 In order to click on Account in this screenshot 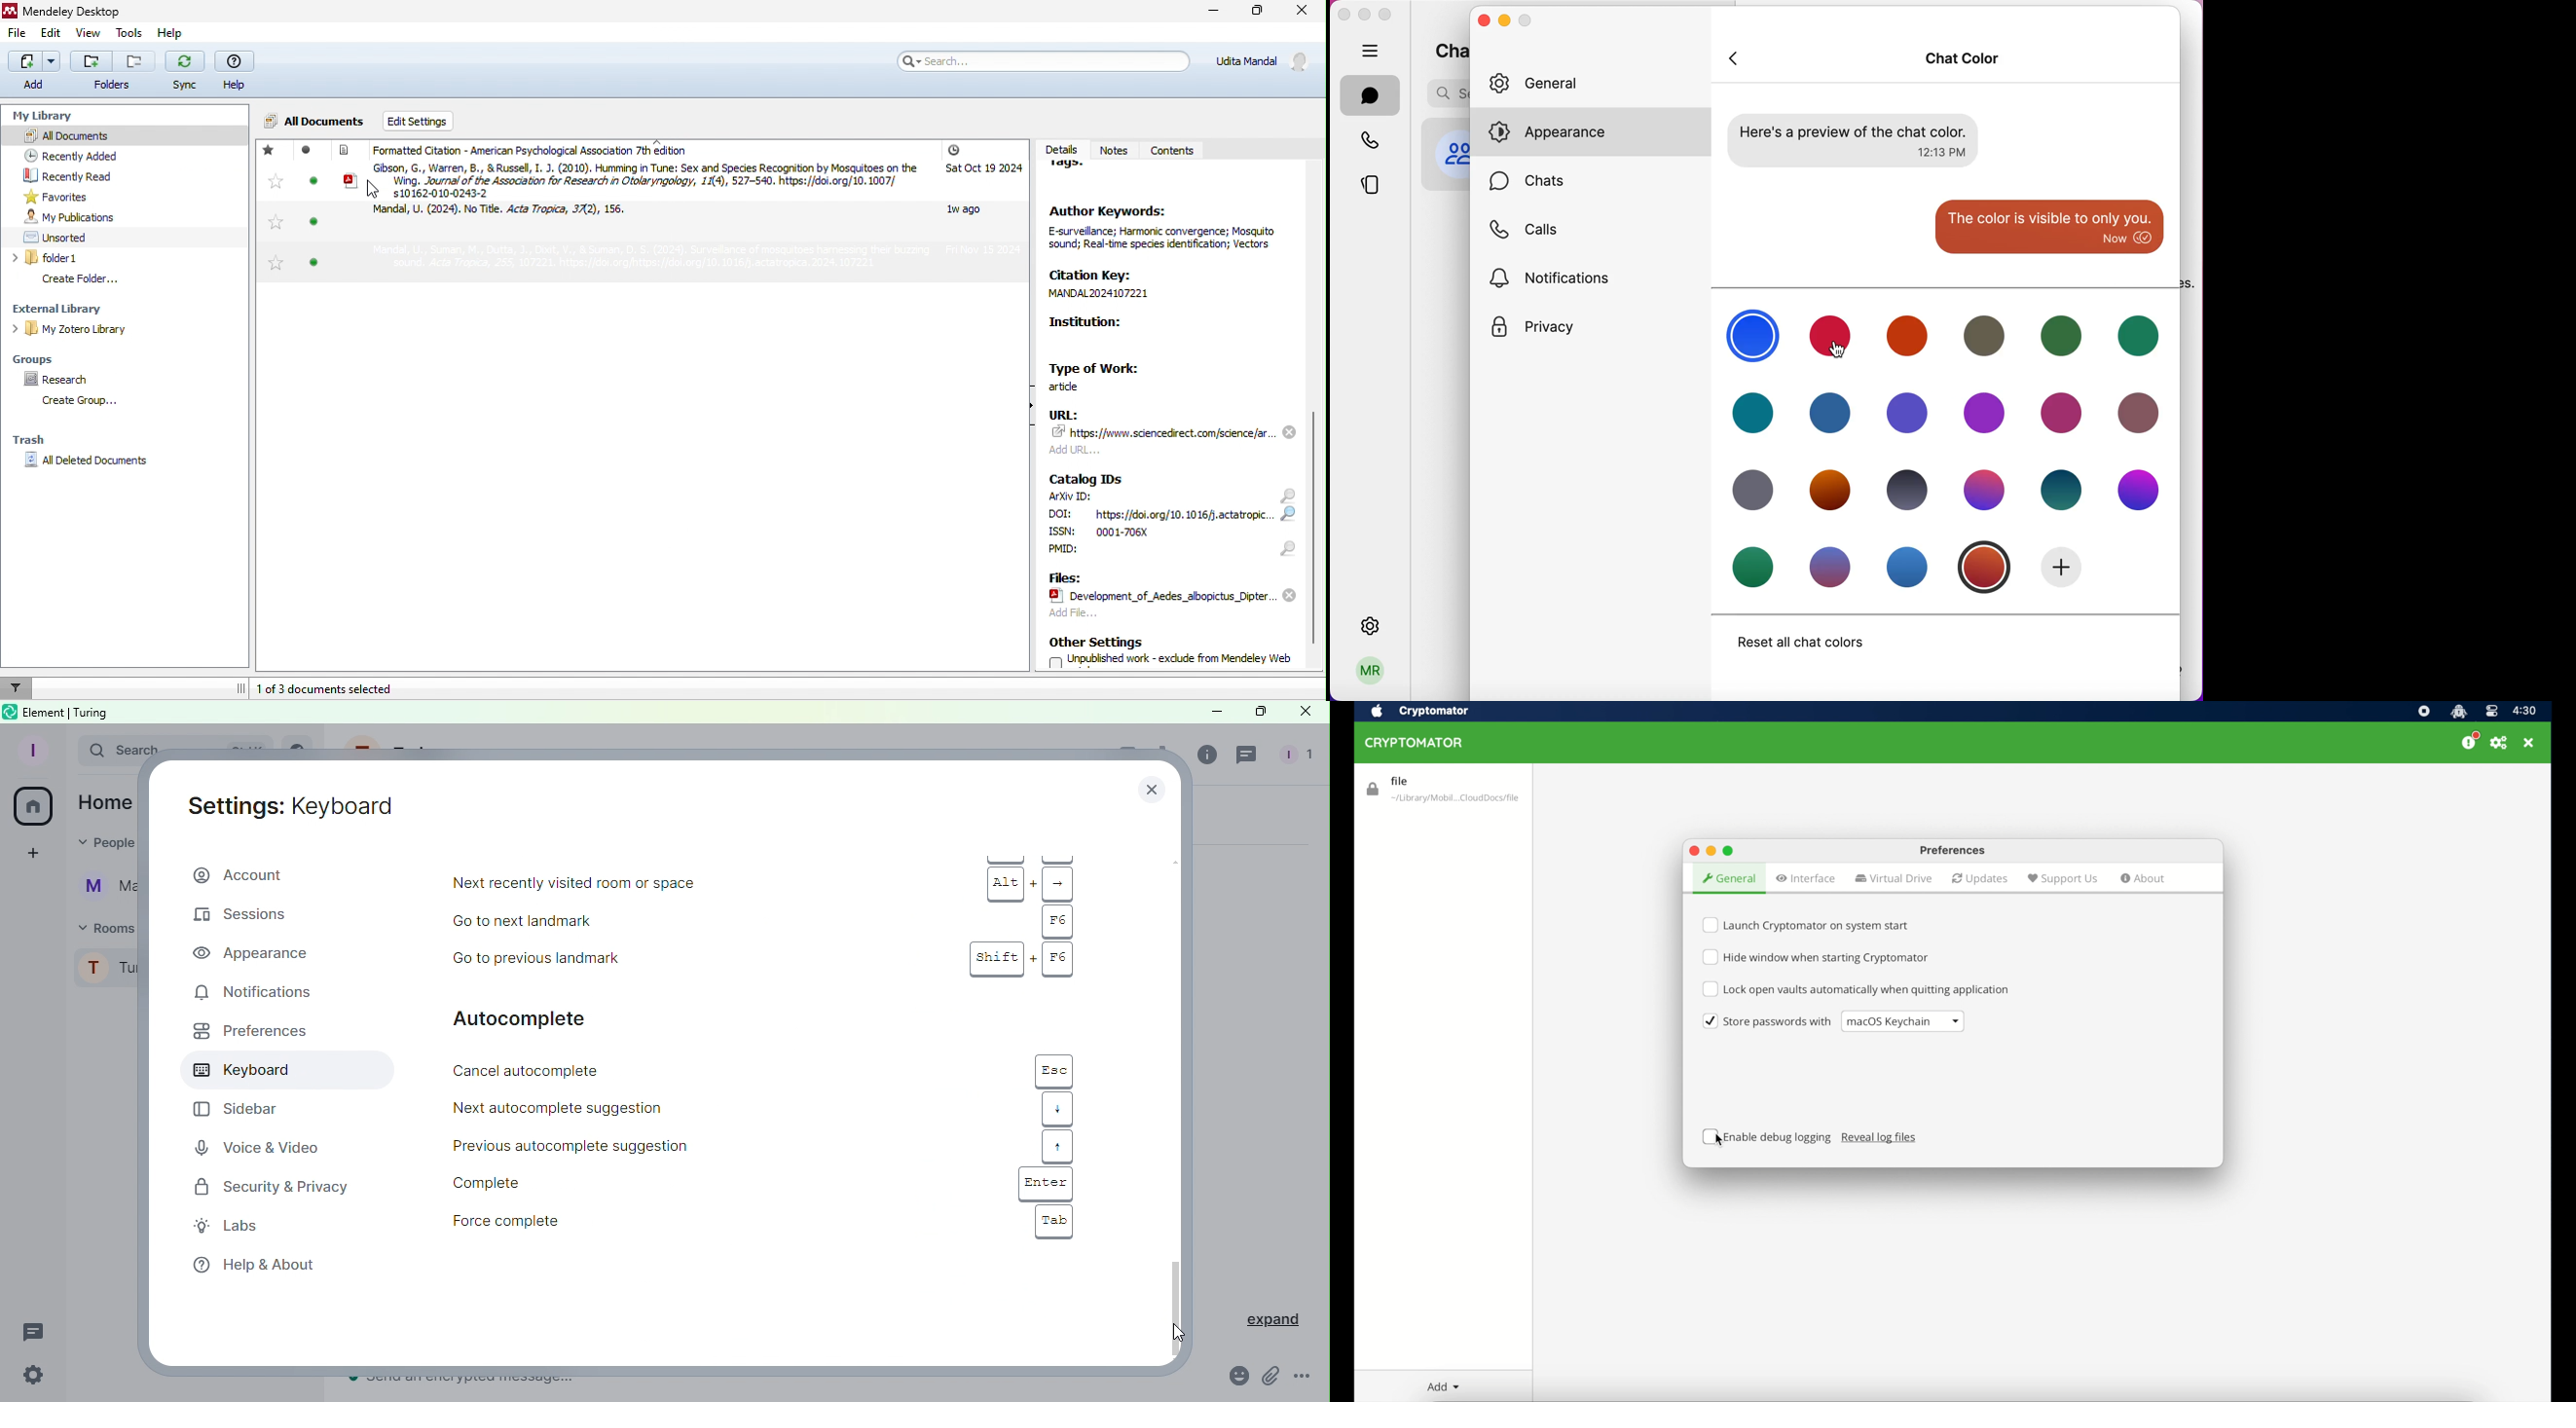, I will do `click(289, 873)`.